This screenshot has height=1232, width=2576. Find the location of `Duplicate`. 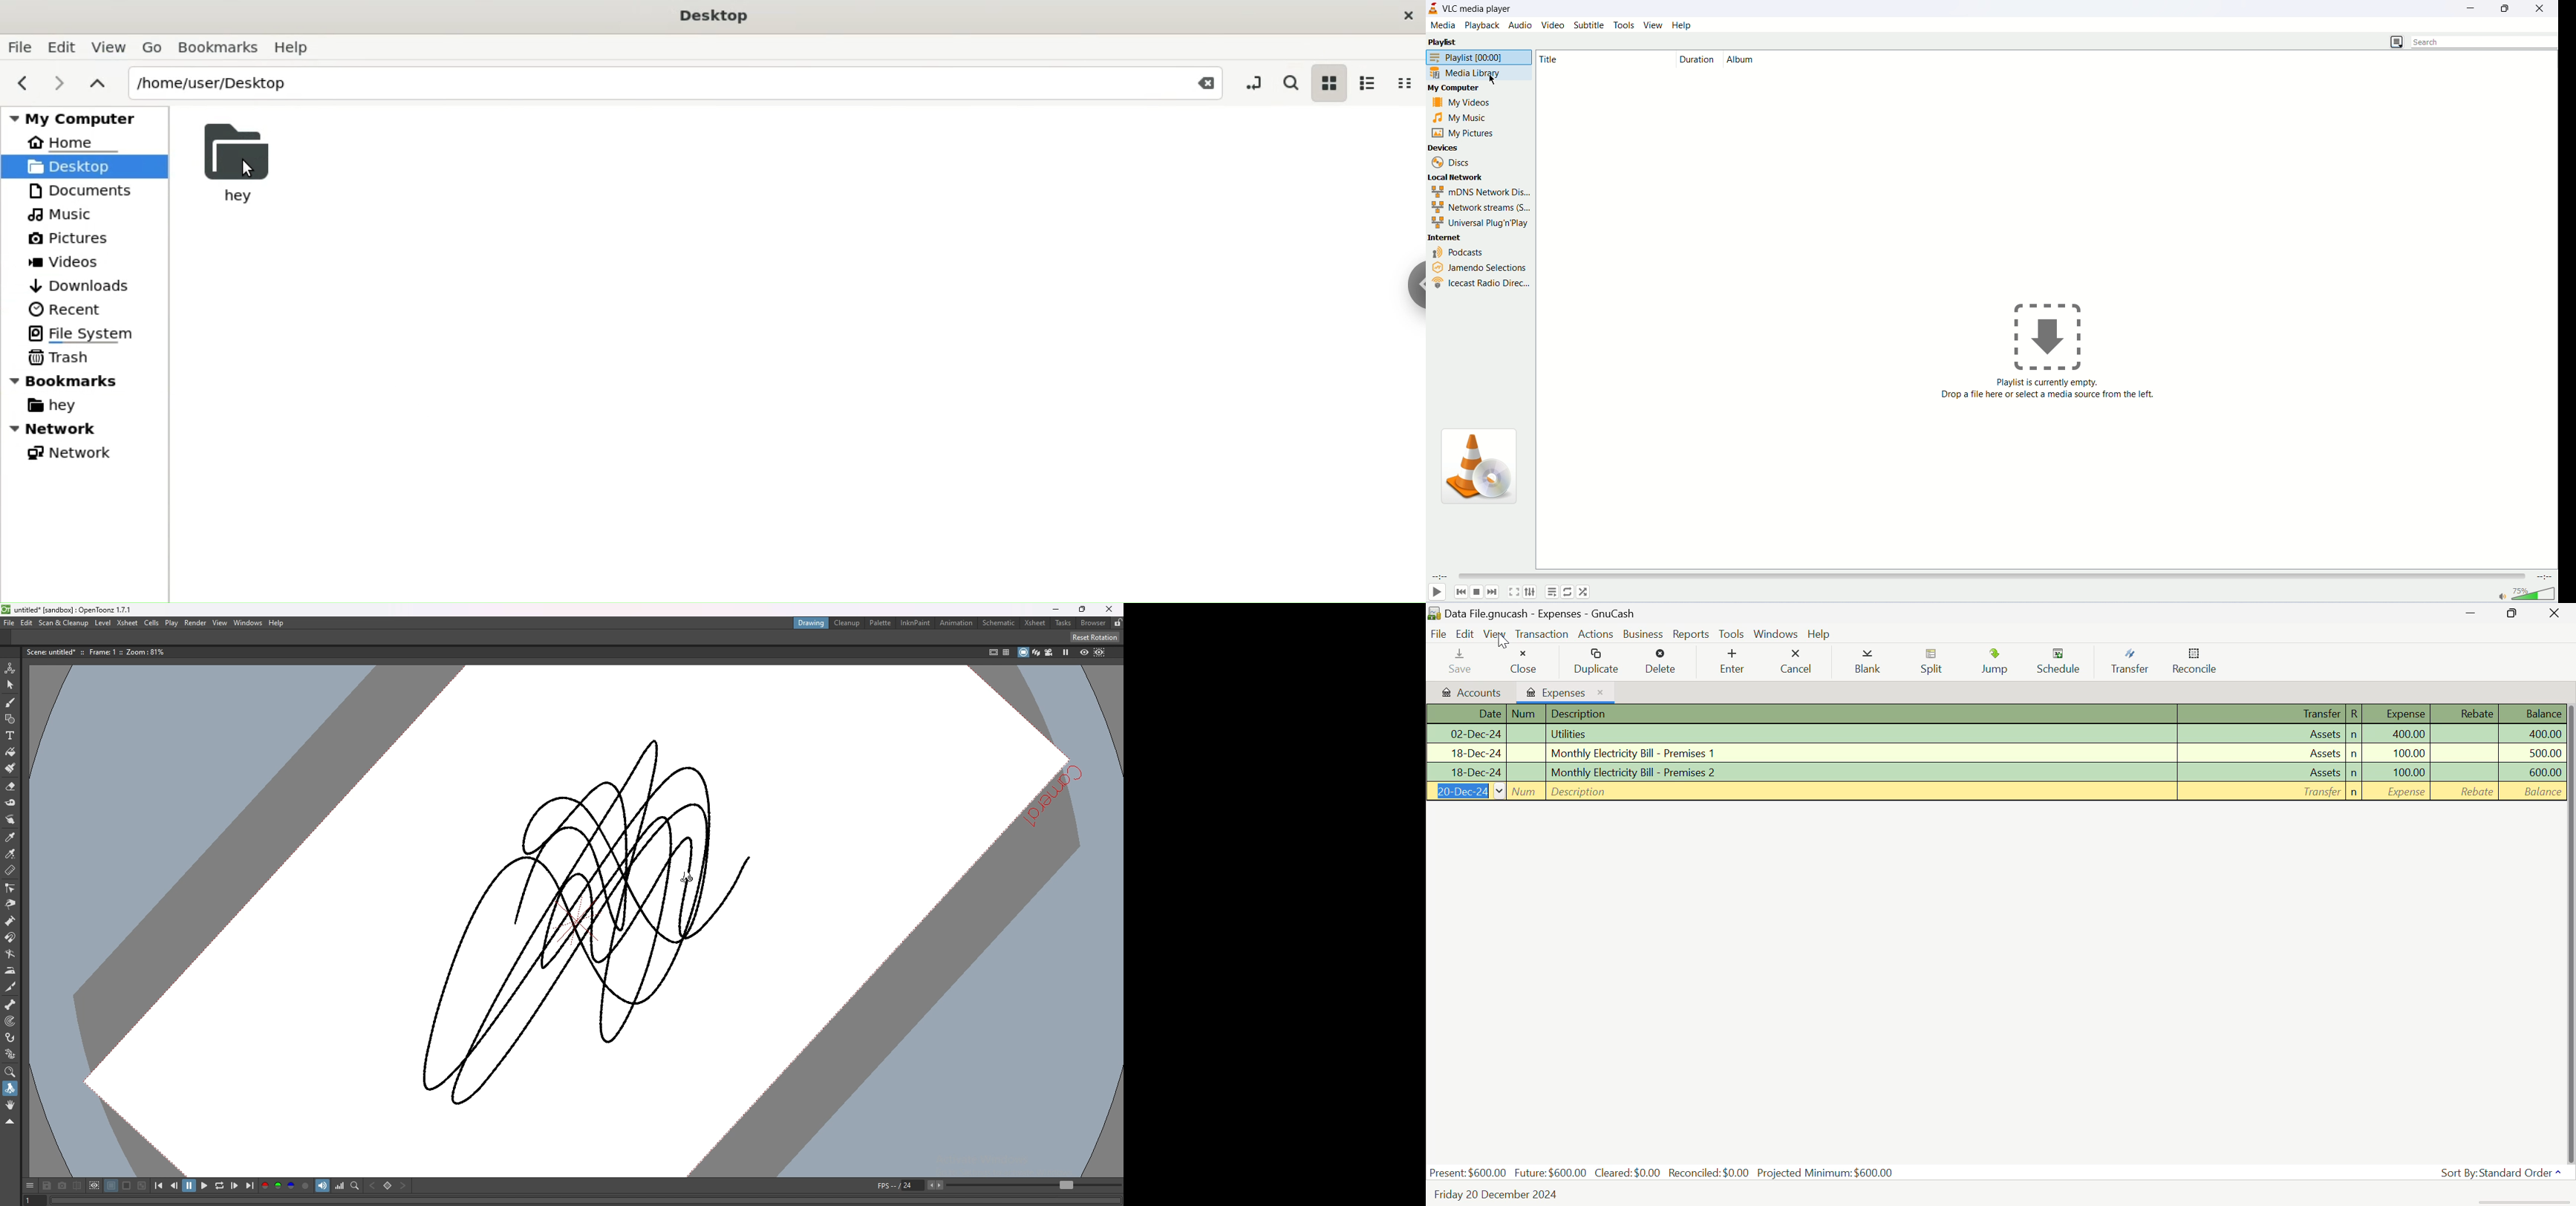

Duplicate is located at coordinates (1596, 661).